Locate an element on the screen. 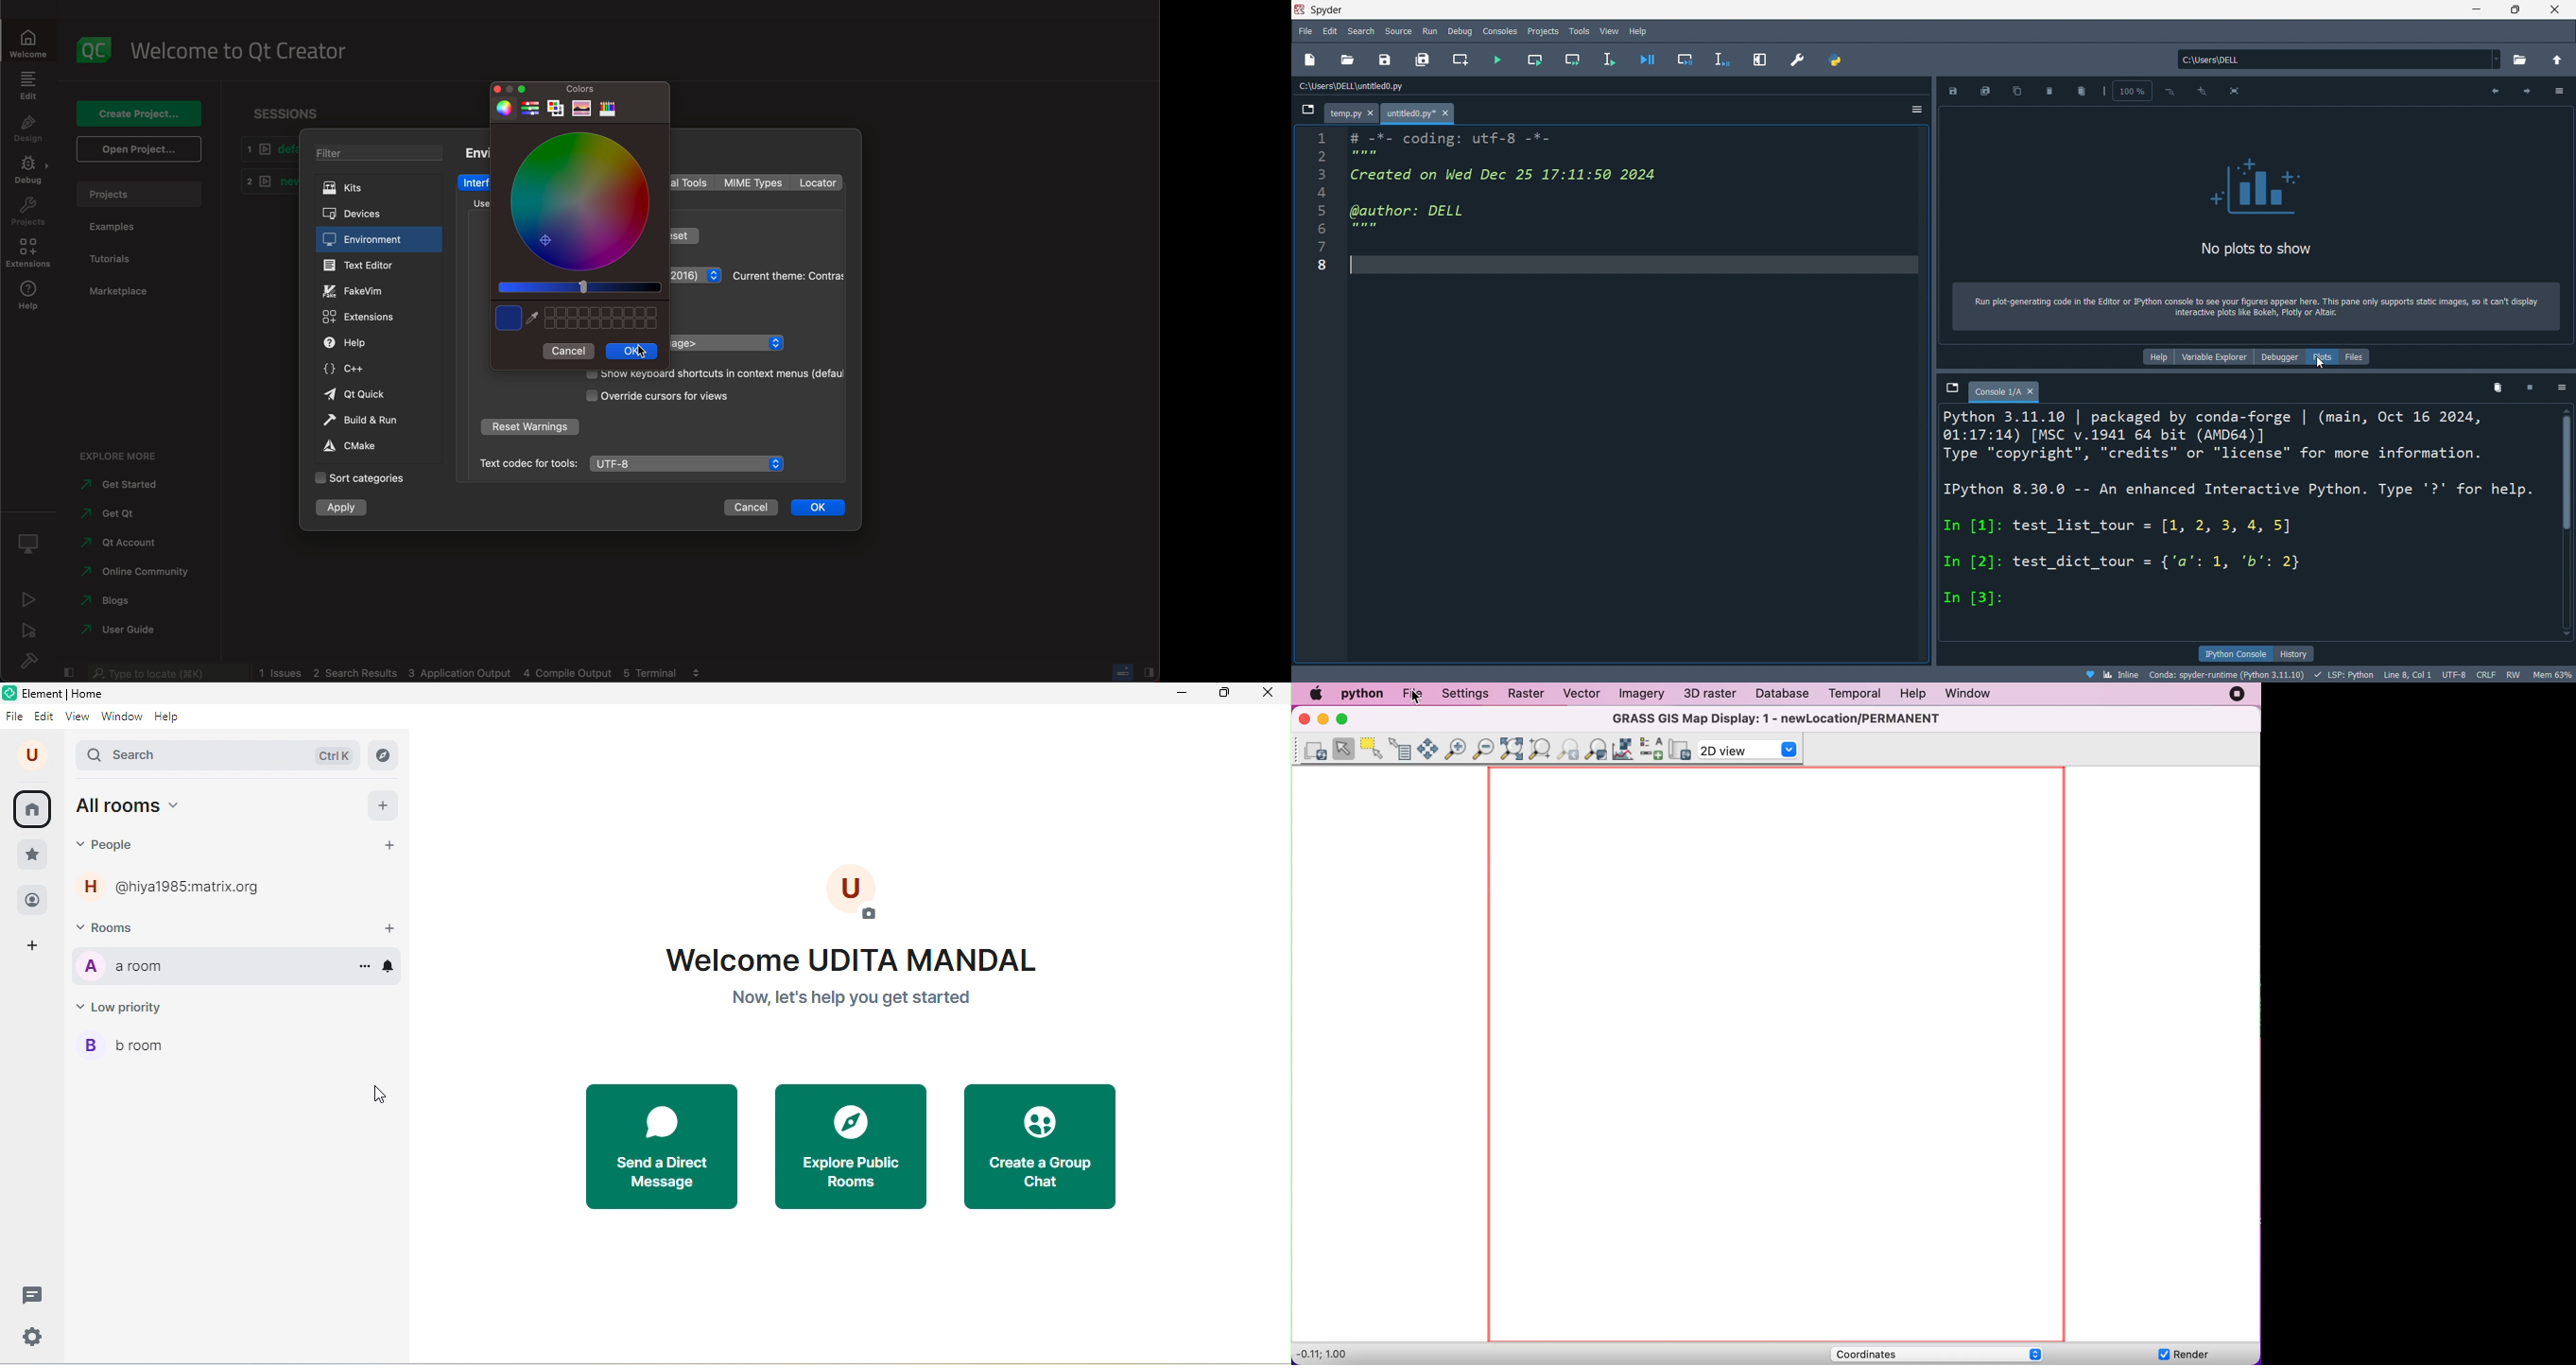 The image size is (2576, 1372). go forward is located at coordinates (2526, 90).